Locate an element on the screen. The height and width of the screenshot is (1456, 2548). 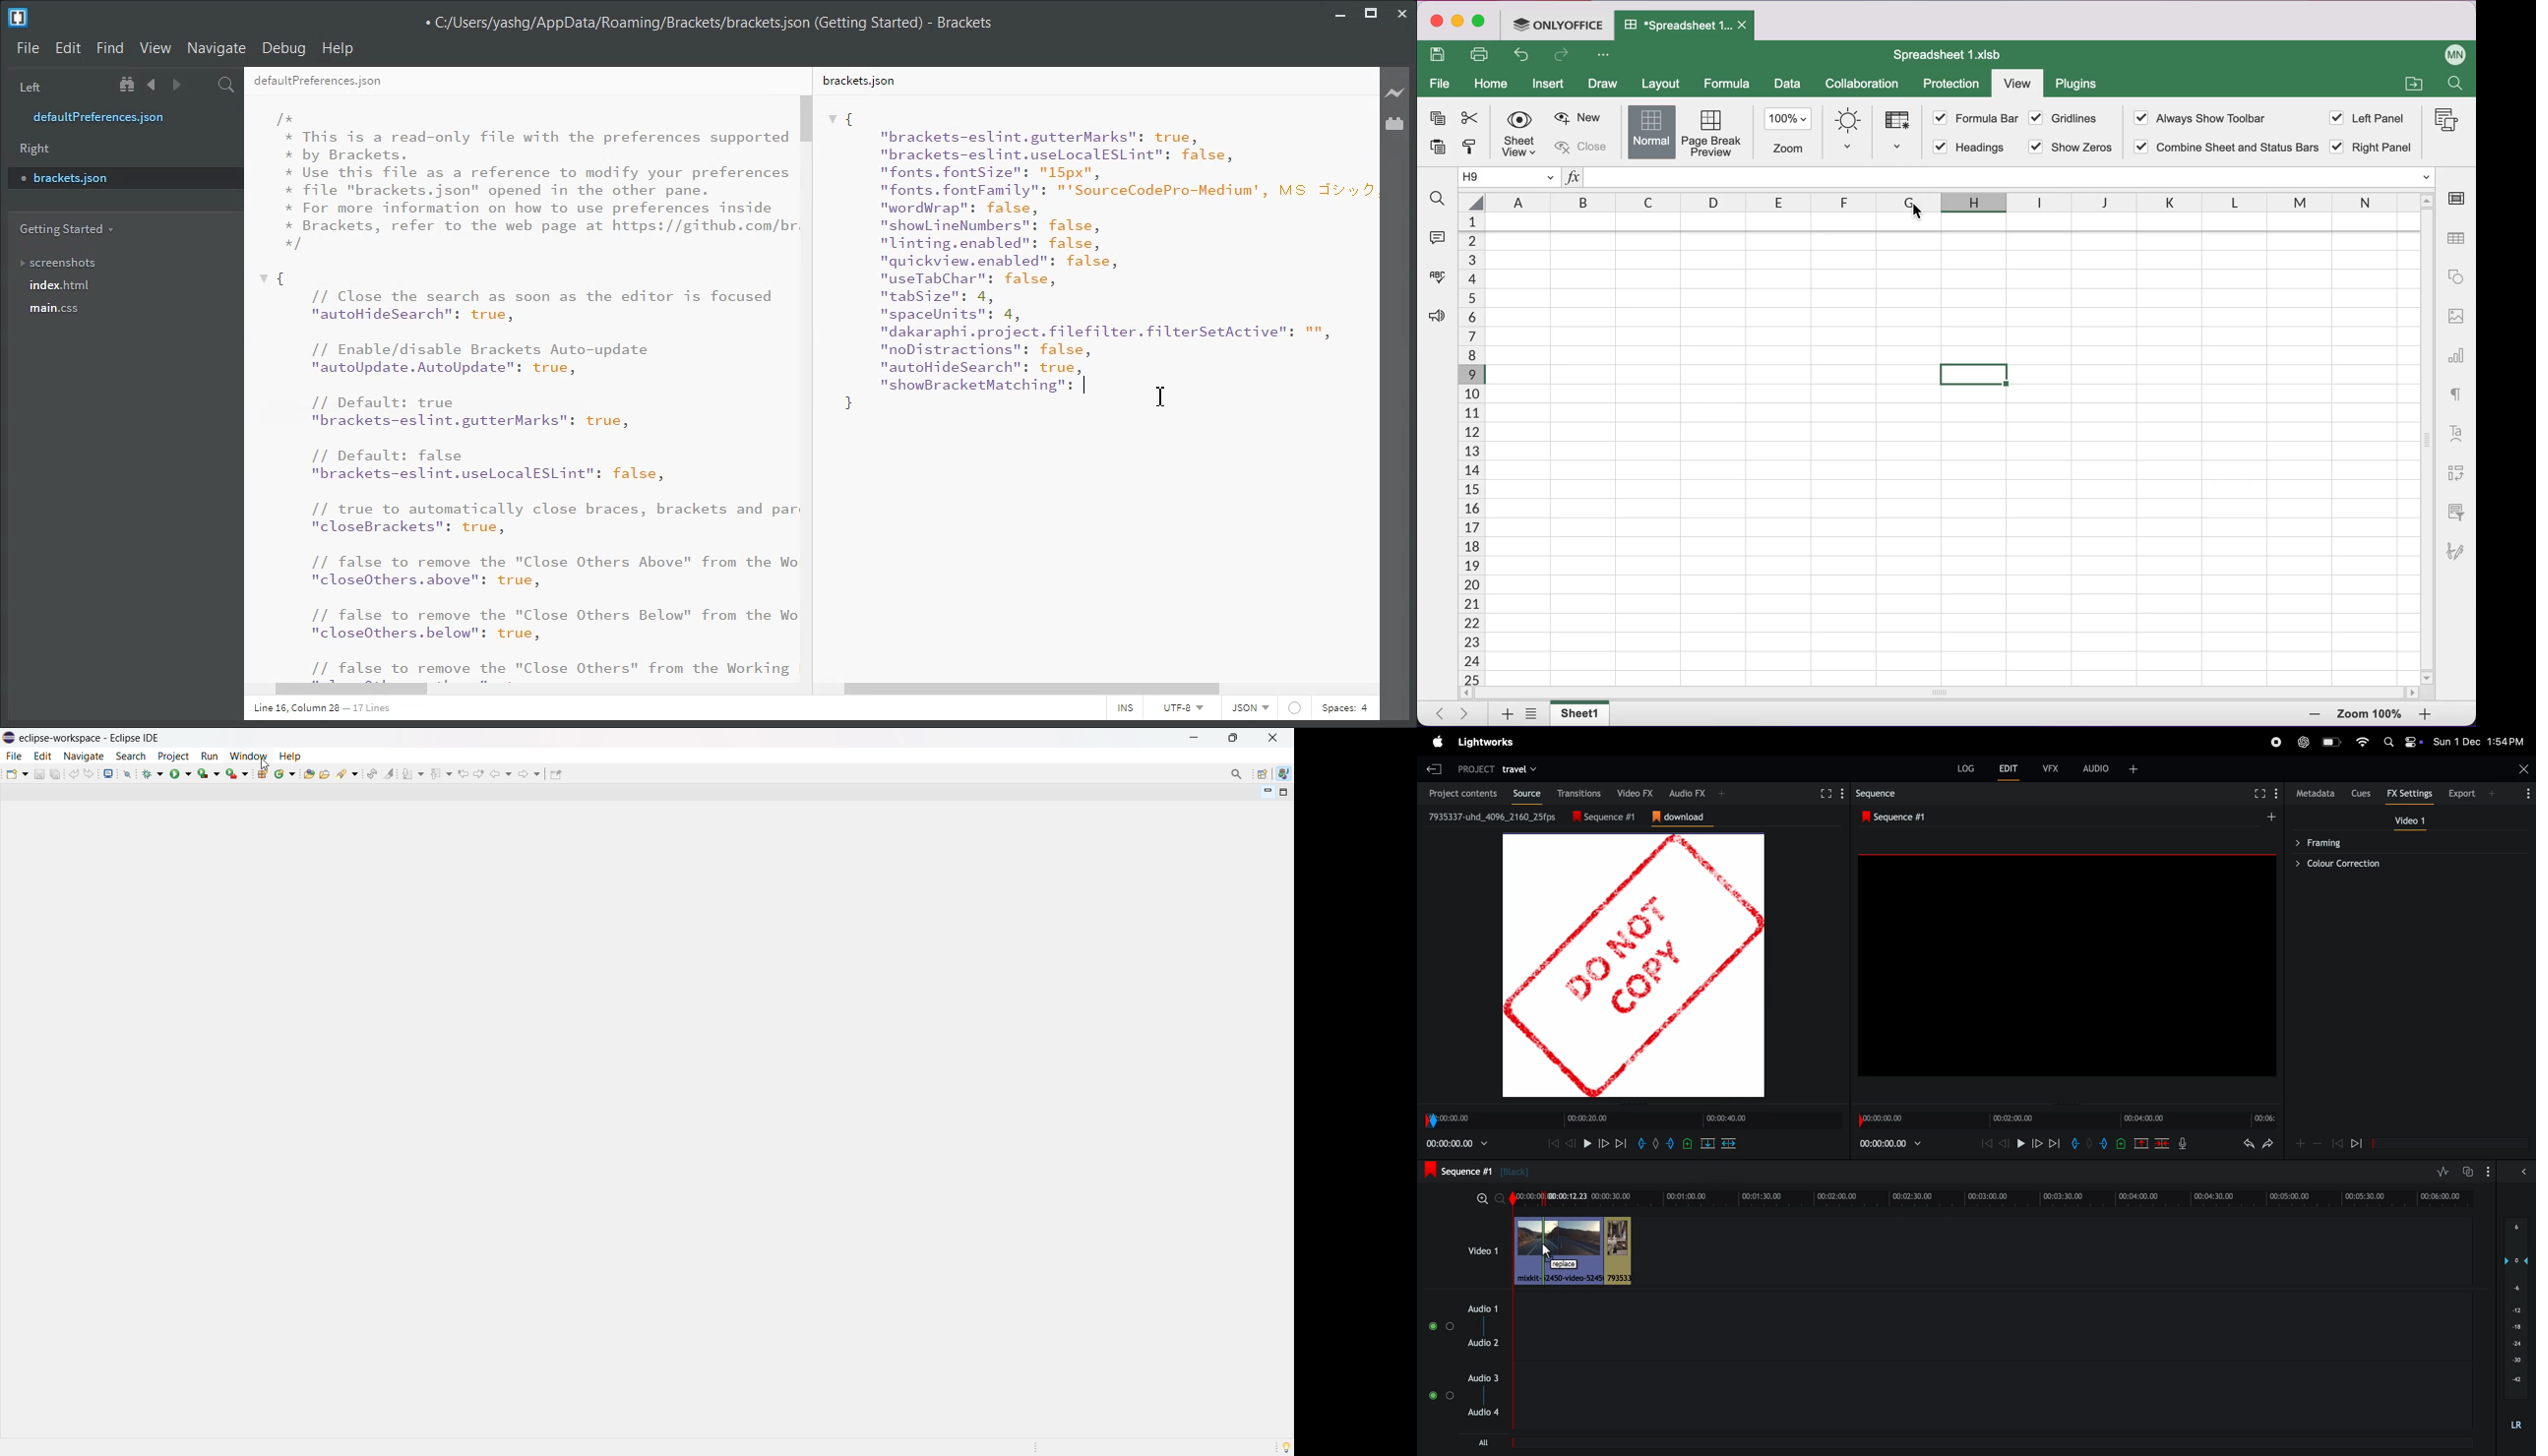
video fx is located at coordinates (1632, 792).